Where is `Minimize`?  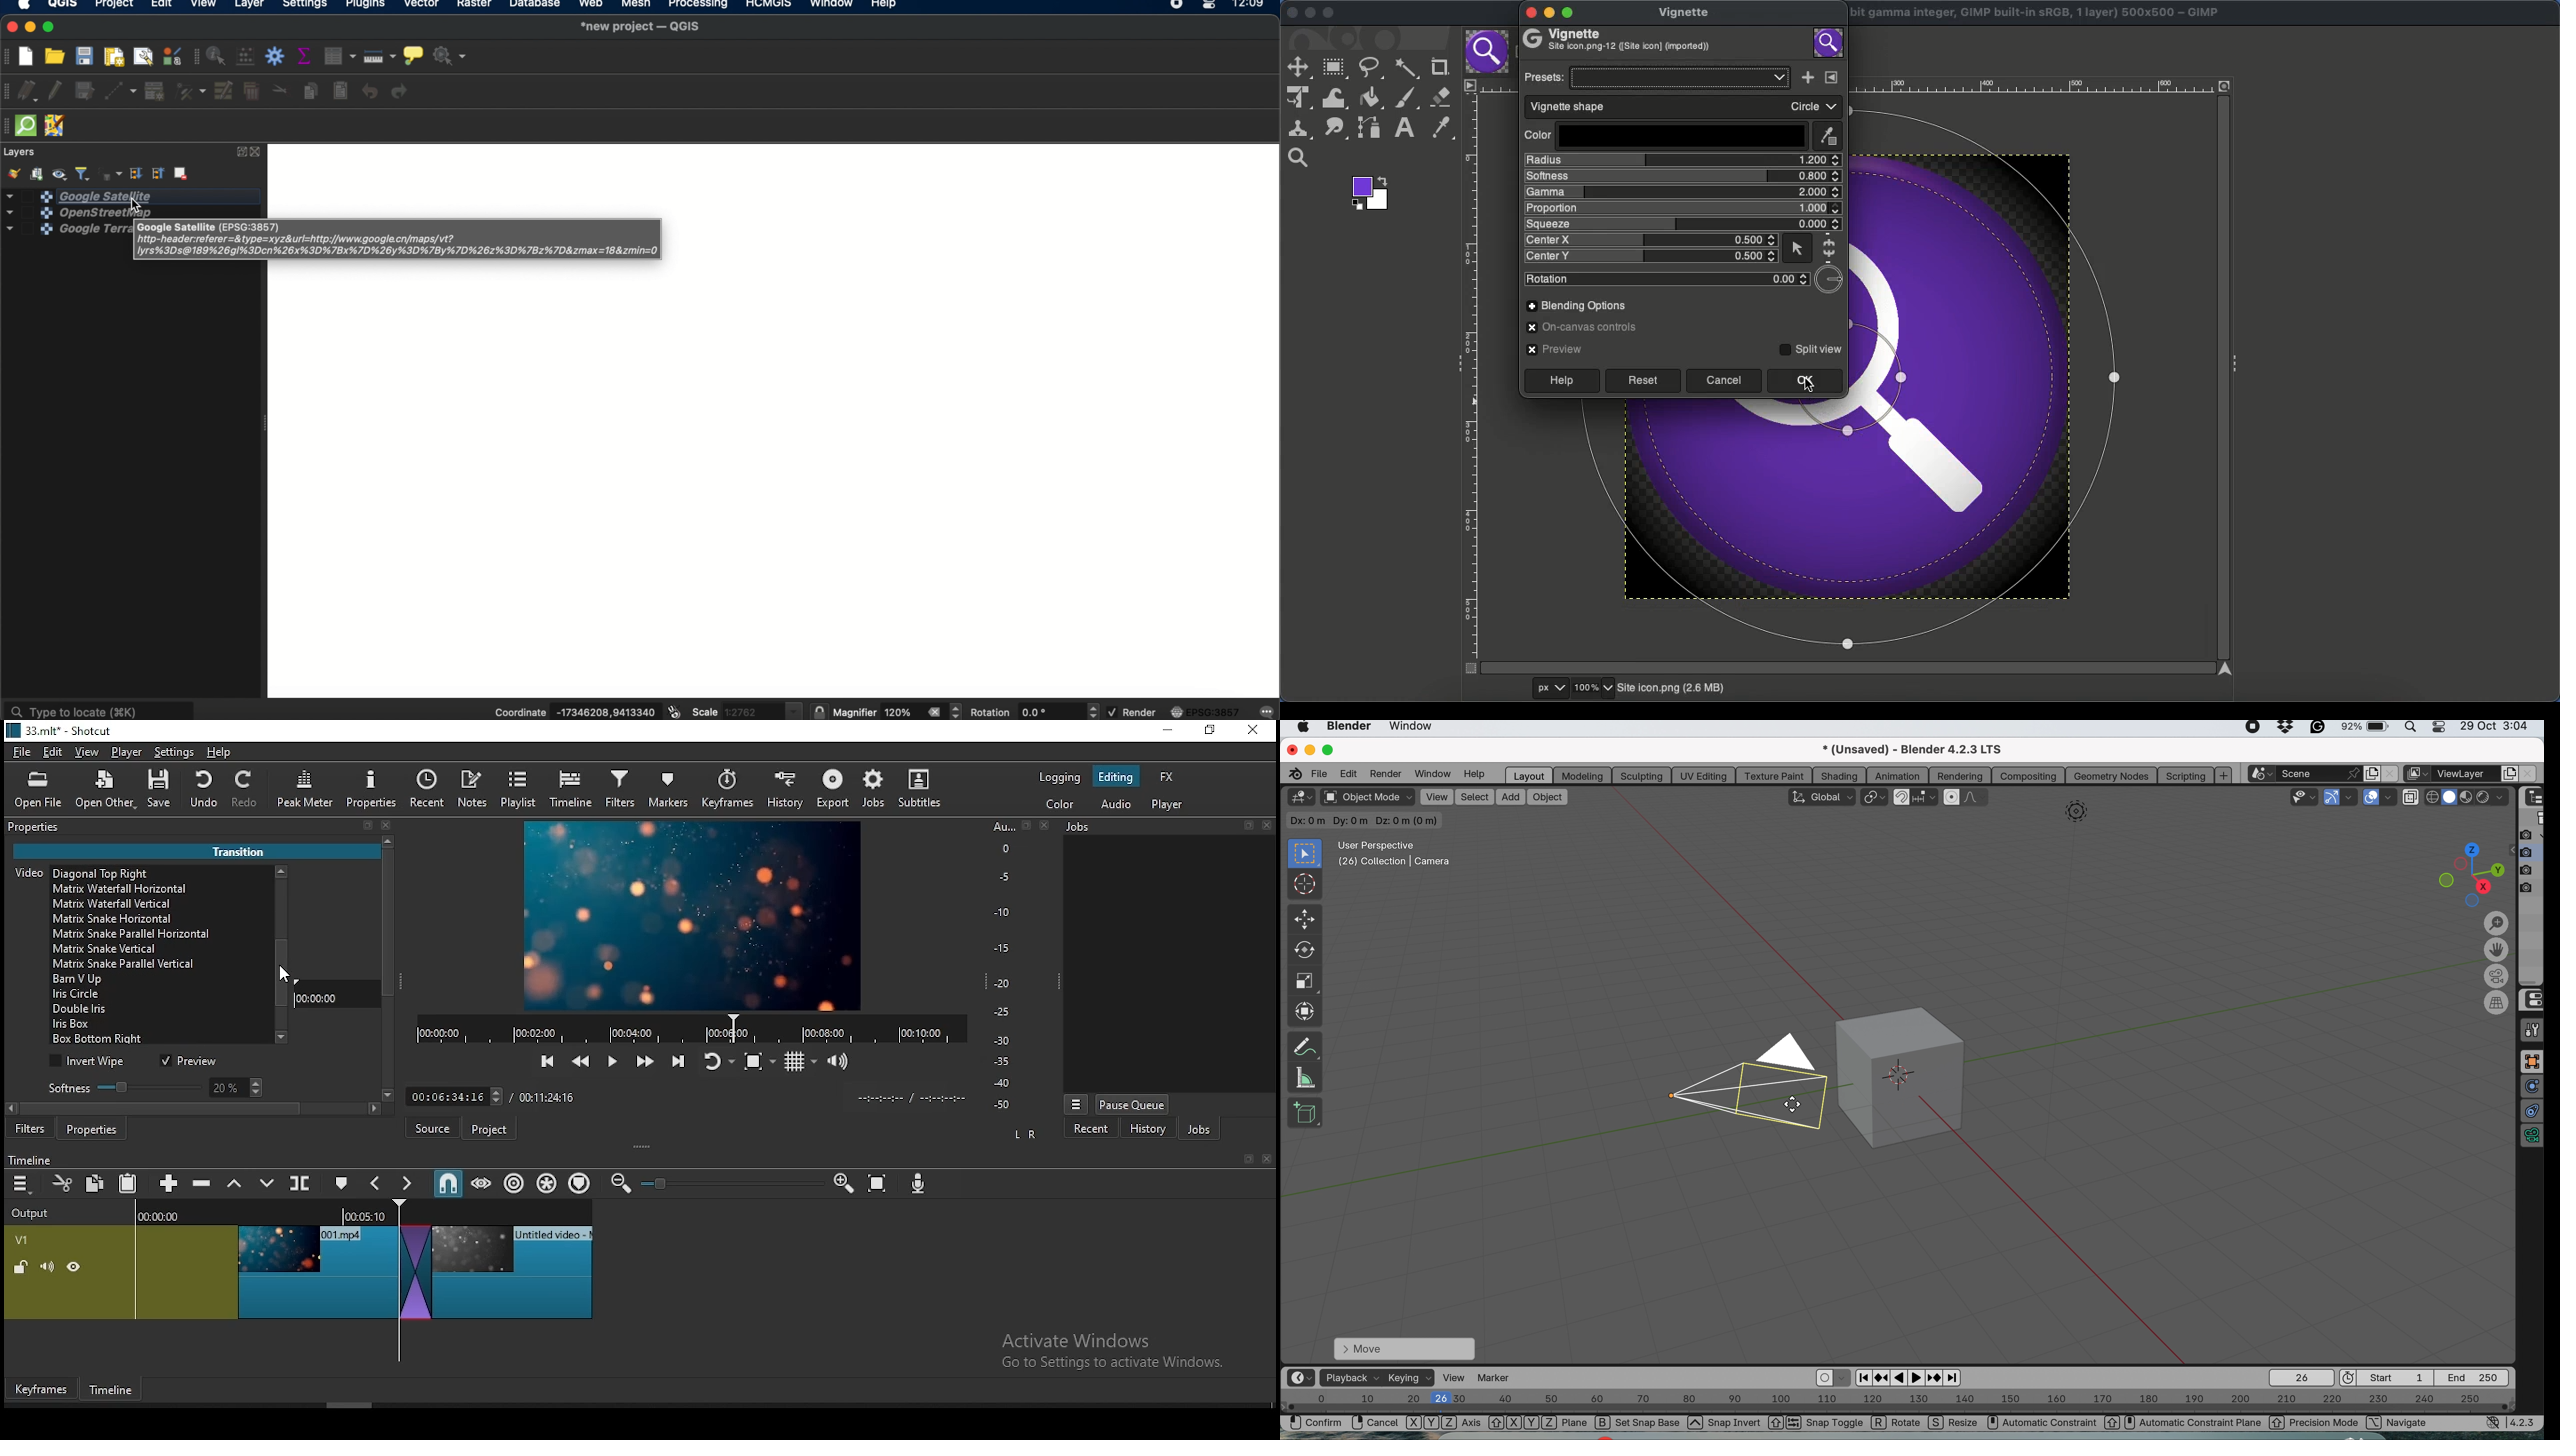
Minimize is located at coordinates (1548, 13).